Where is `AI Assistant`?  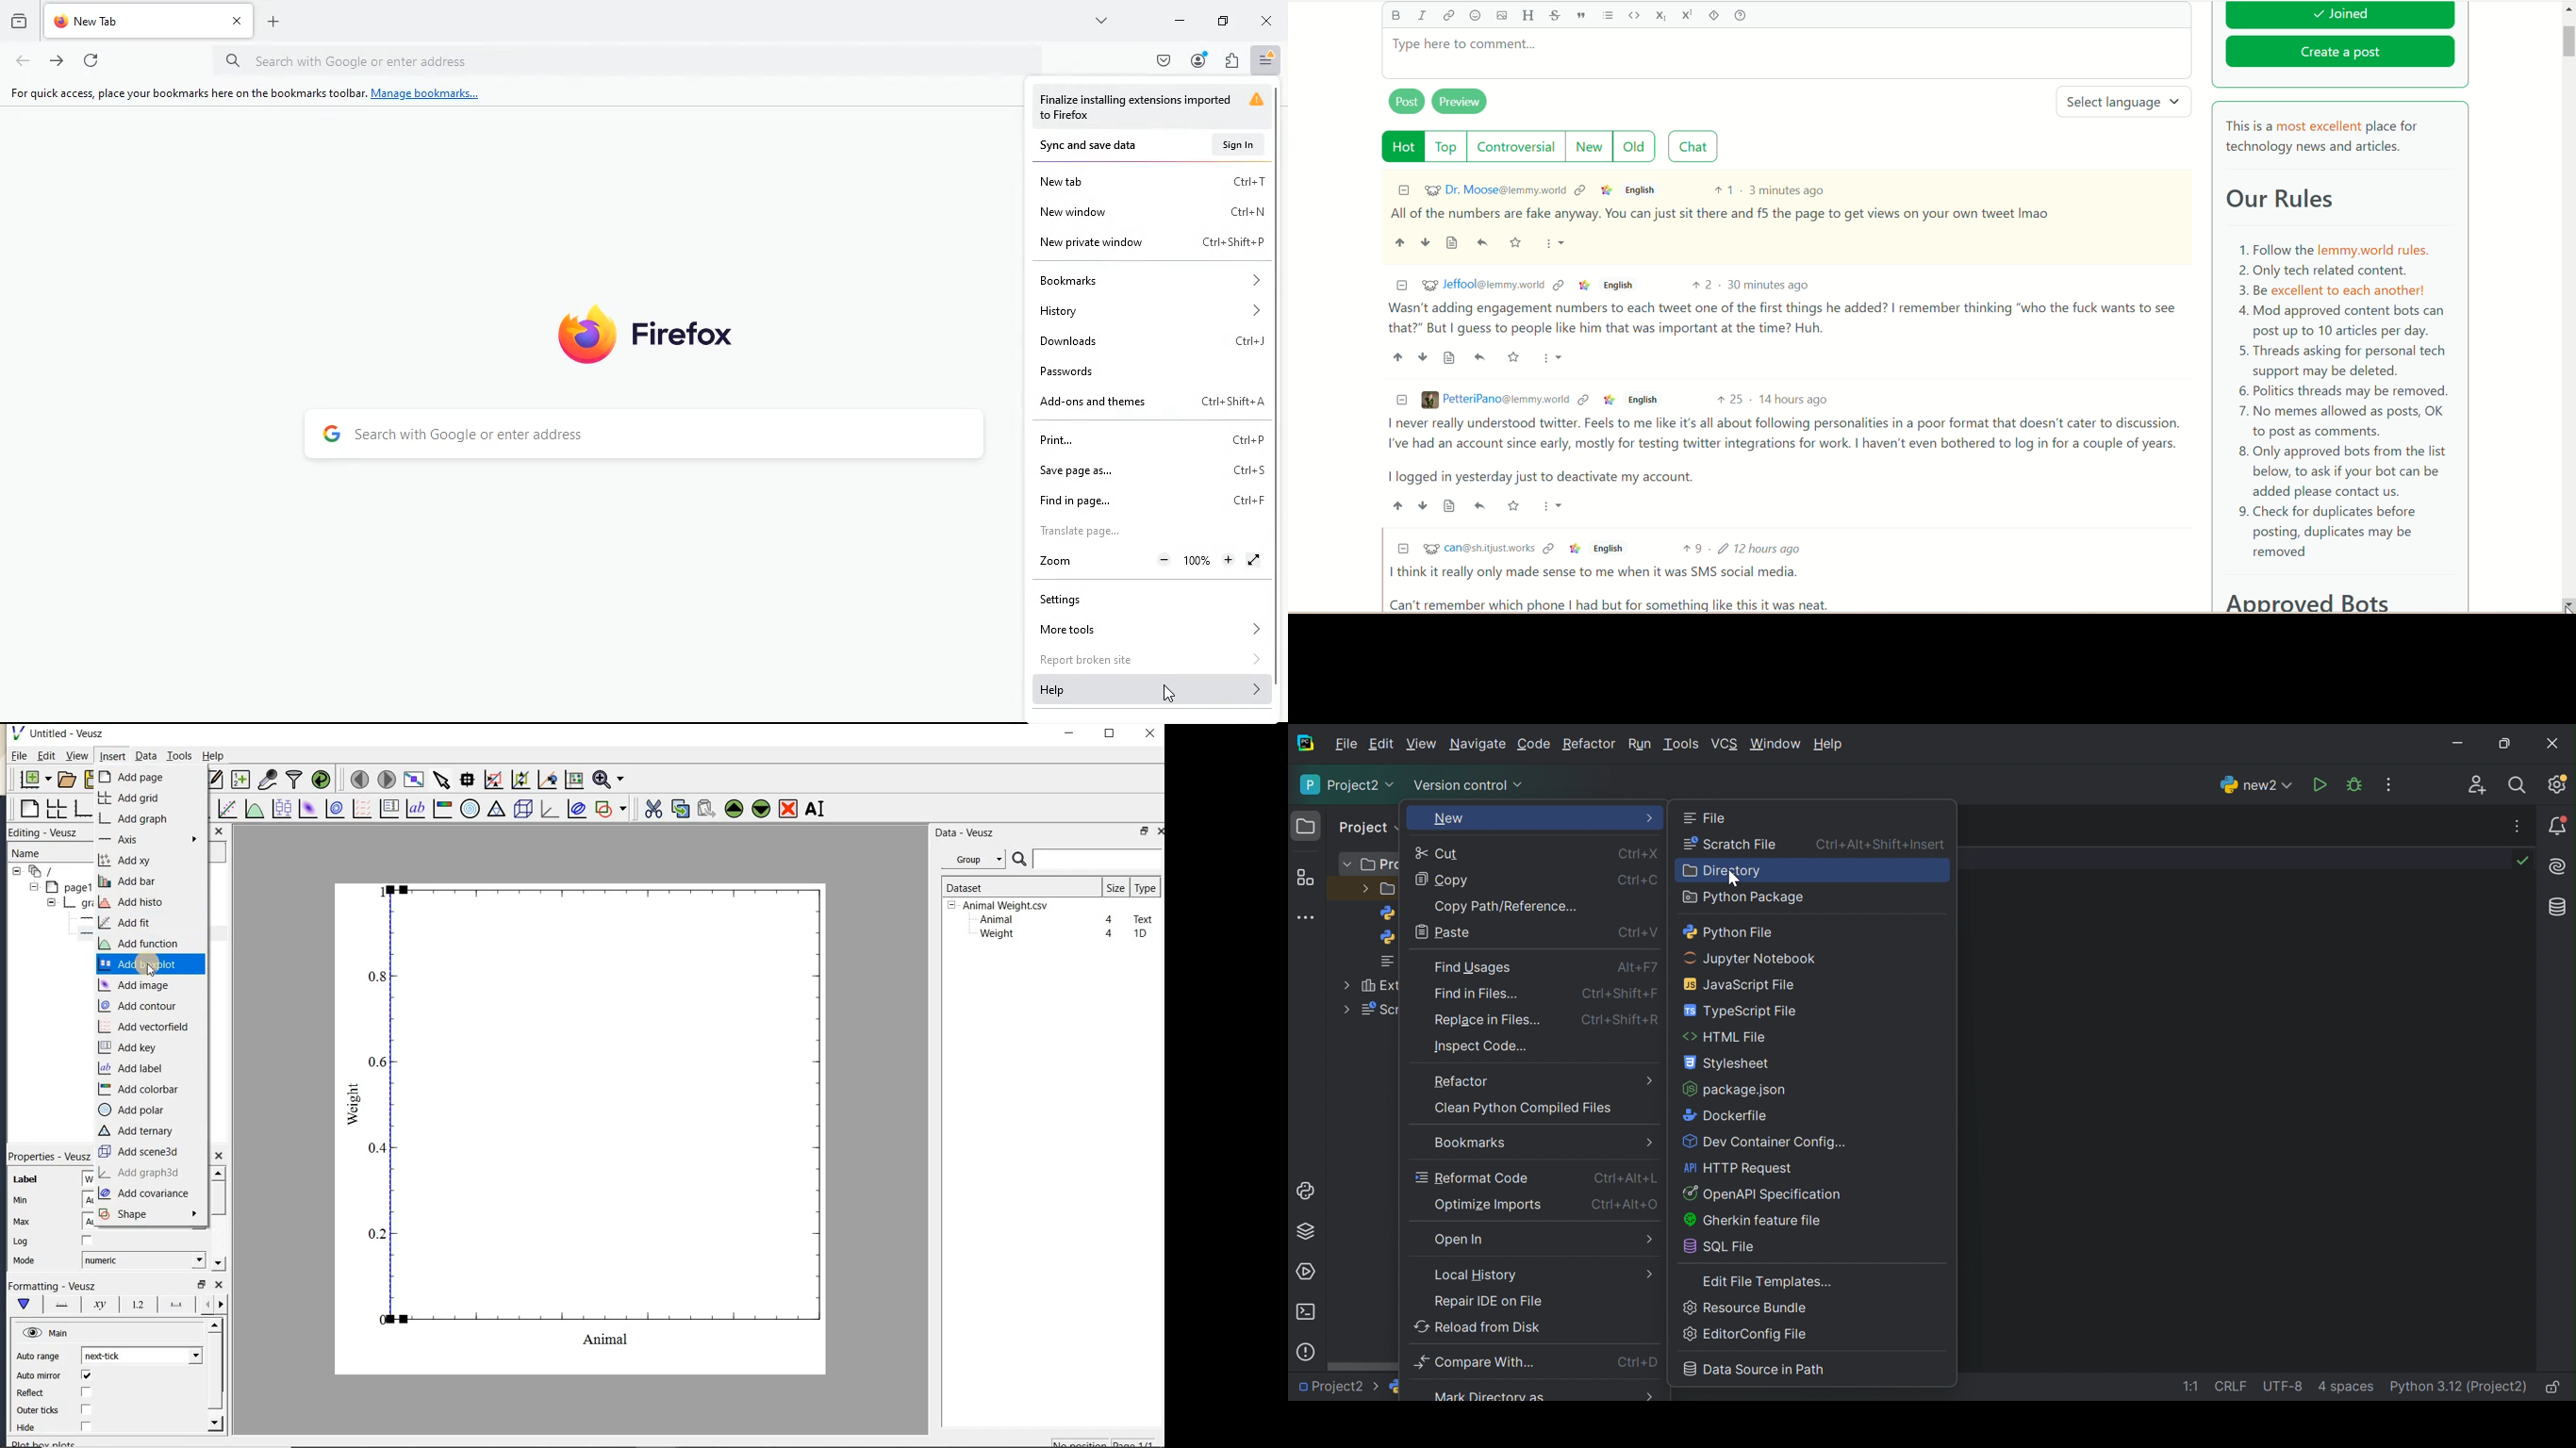
AI Assistant is located at coordinates (2559, 866).